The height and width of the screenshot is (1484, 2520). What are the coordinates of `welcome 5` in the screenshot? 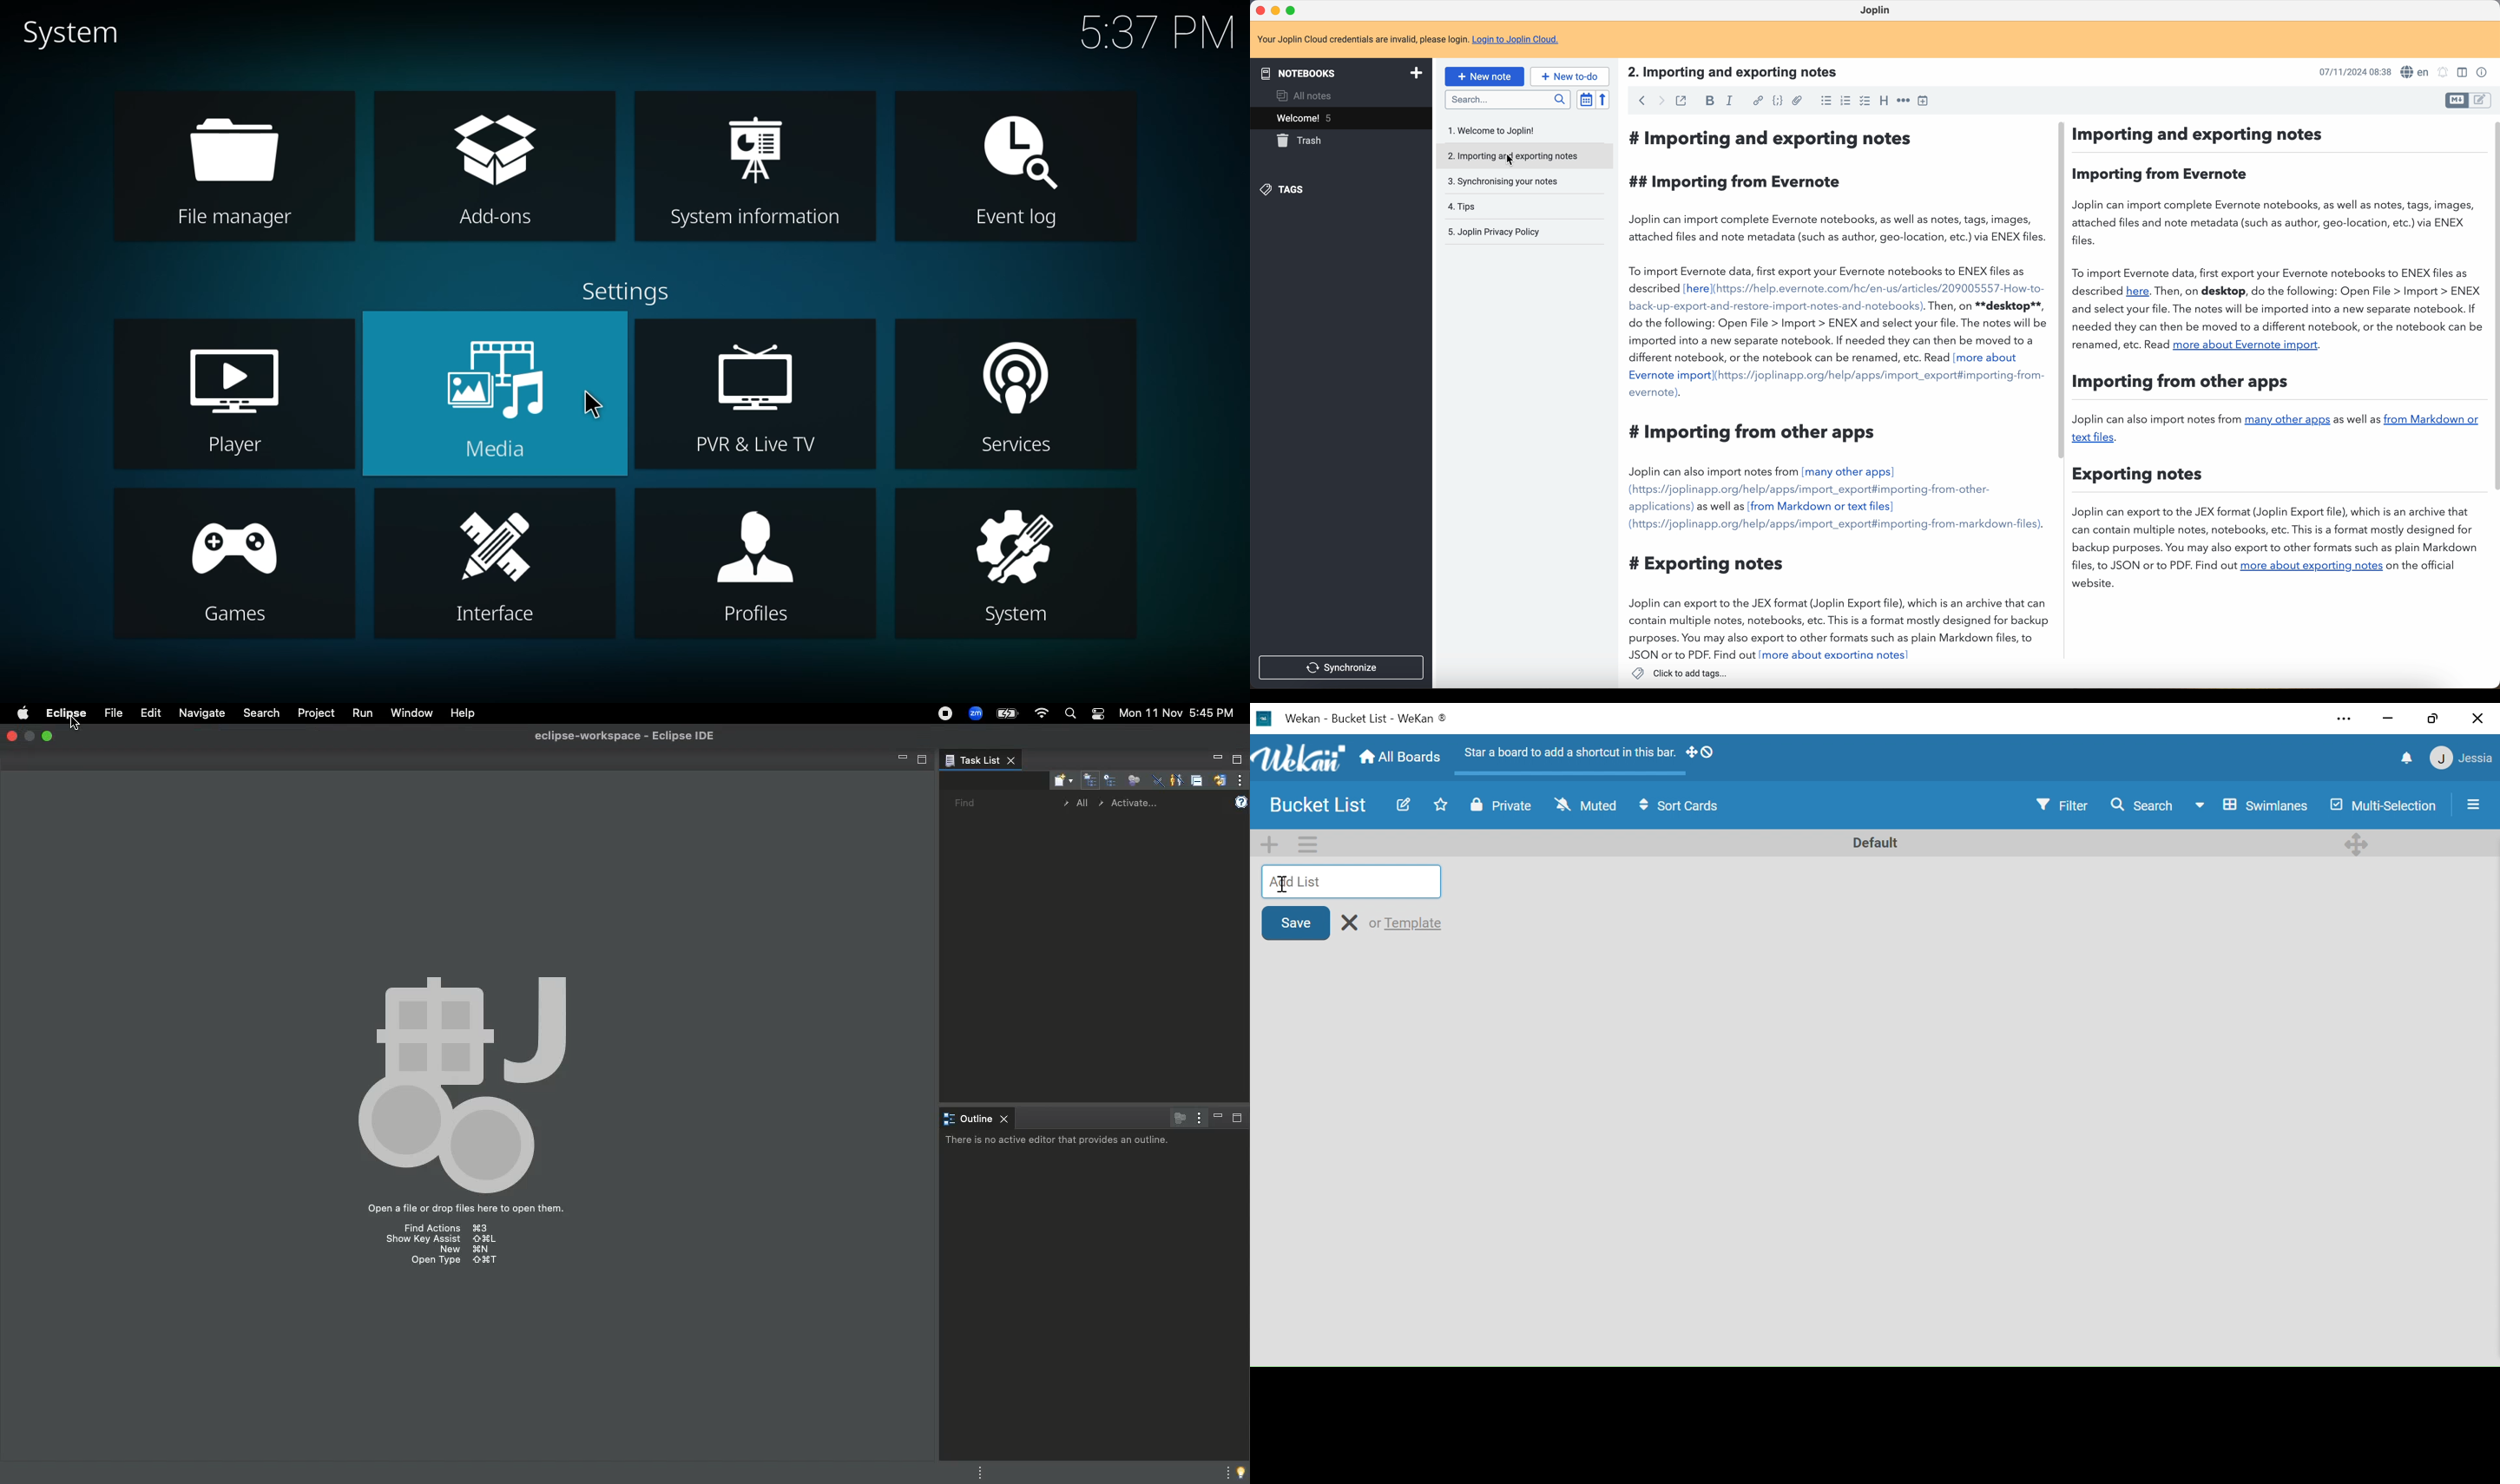 It's located at (1340, 118).